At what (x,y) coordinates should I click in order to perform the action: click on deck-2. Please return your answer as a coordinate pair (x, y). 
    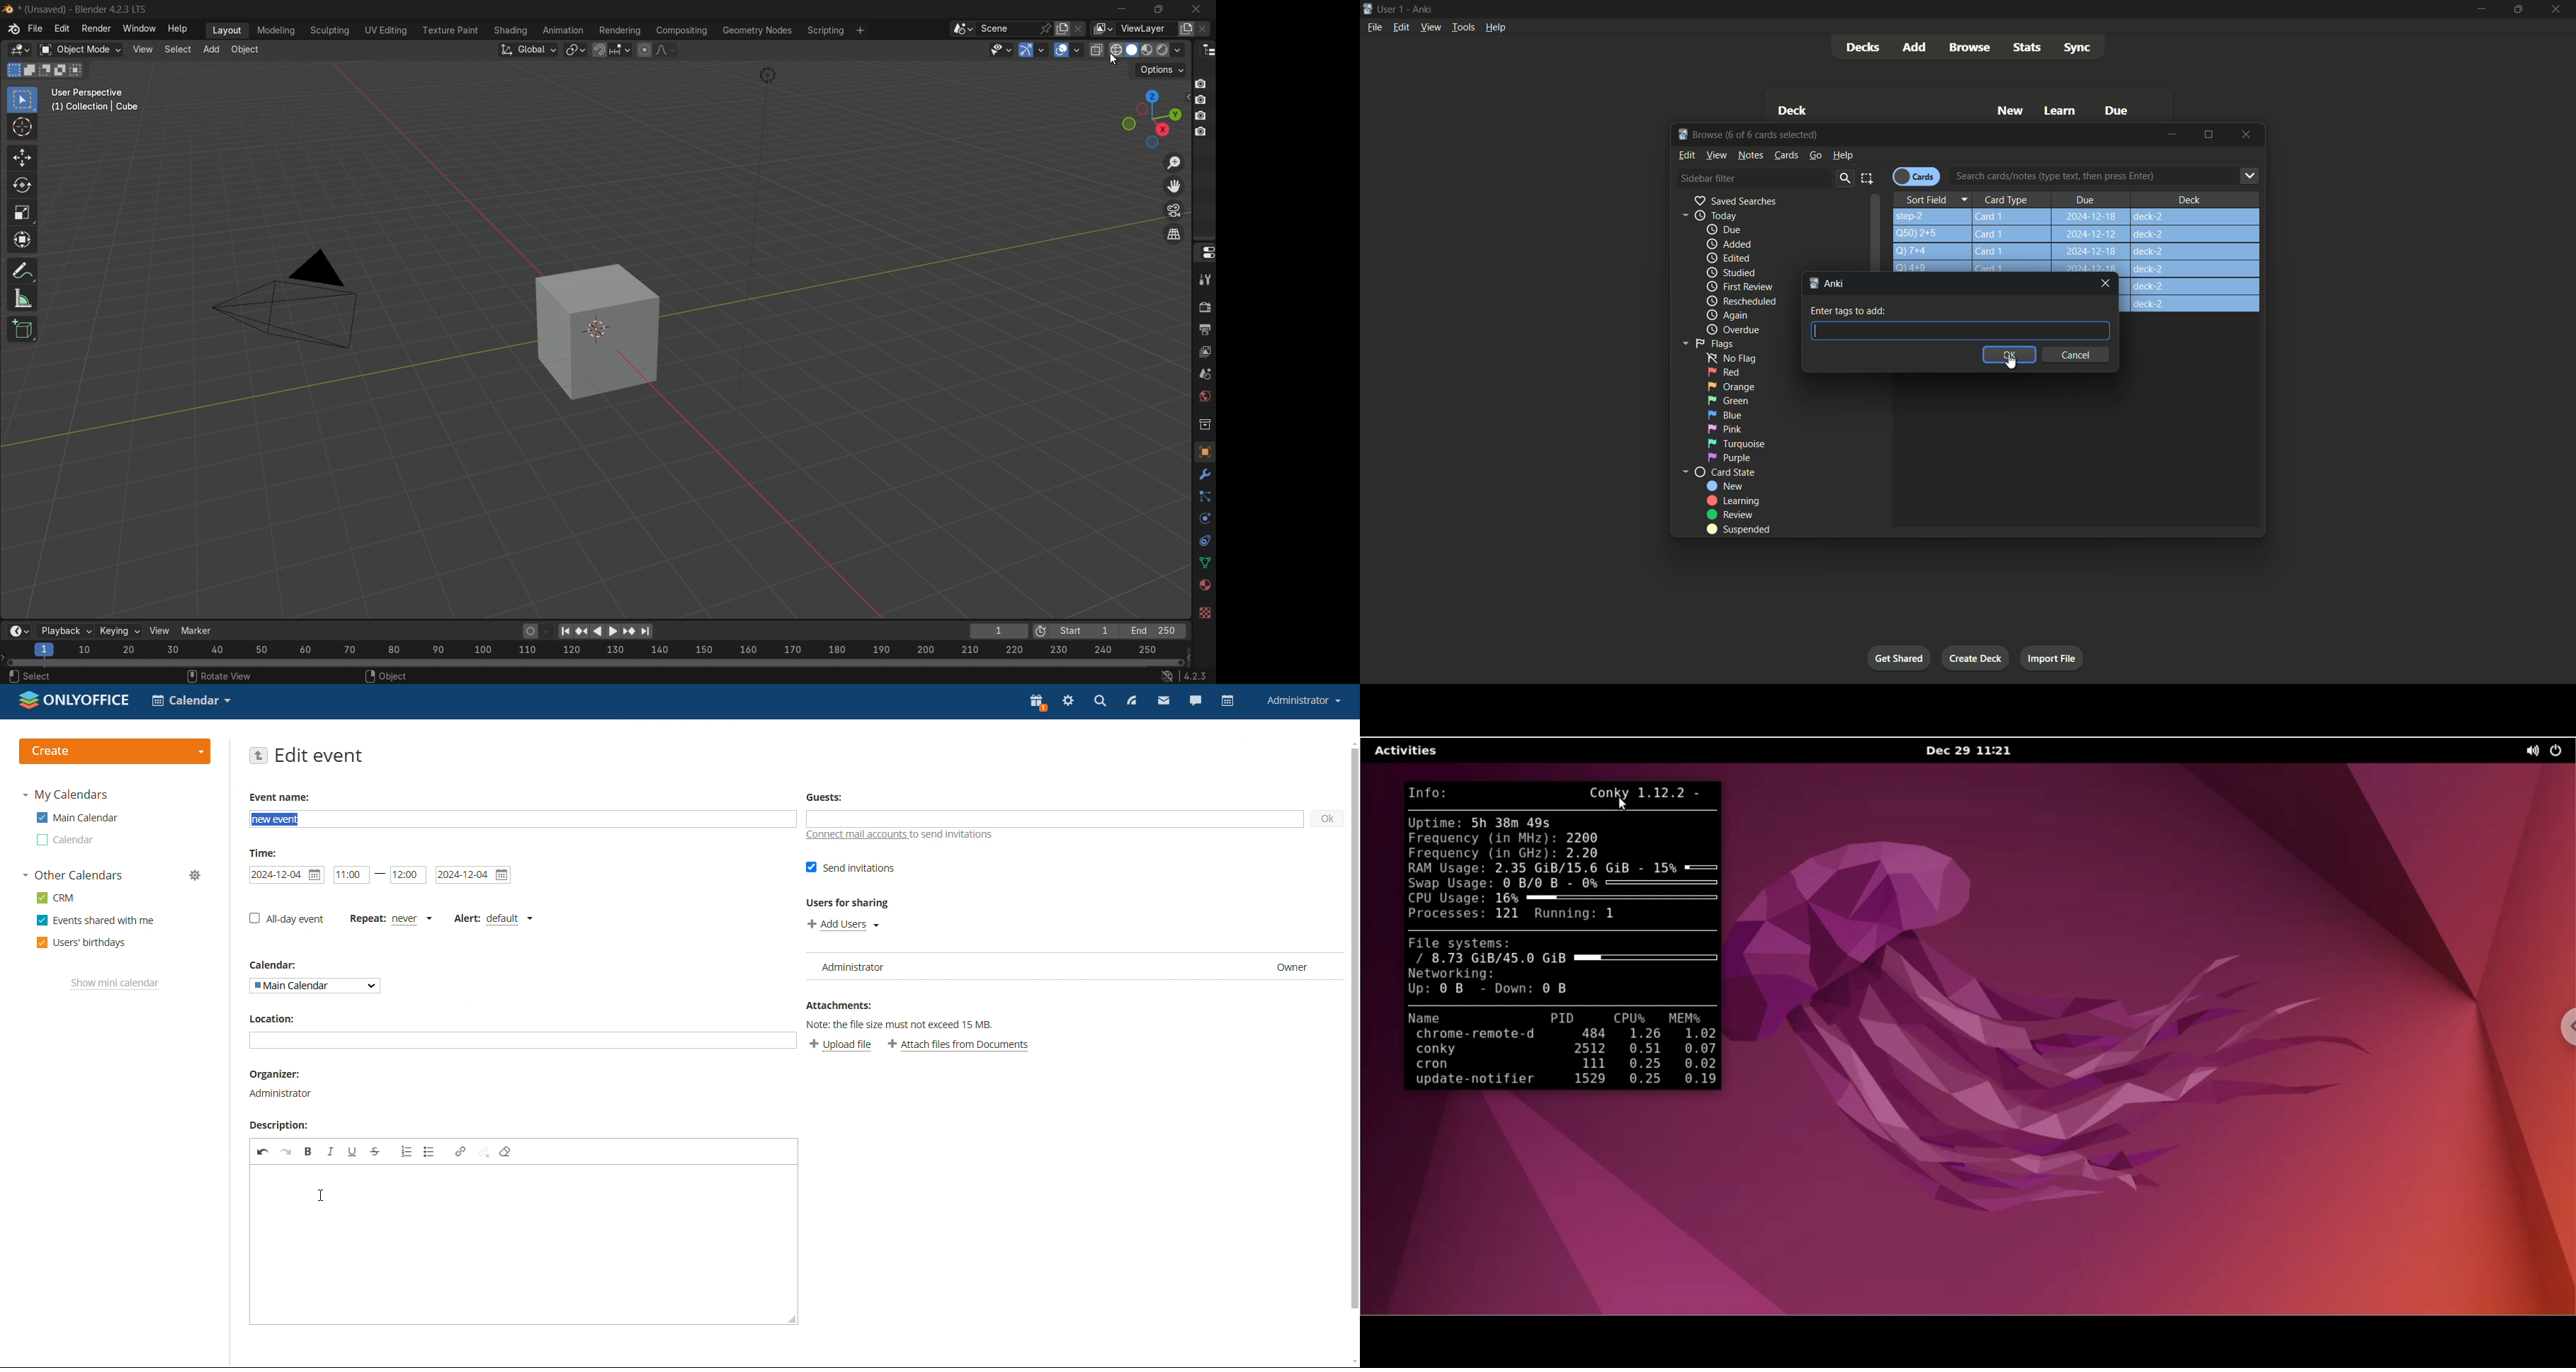
    Looking at the image, I should click on (2194, 295).